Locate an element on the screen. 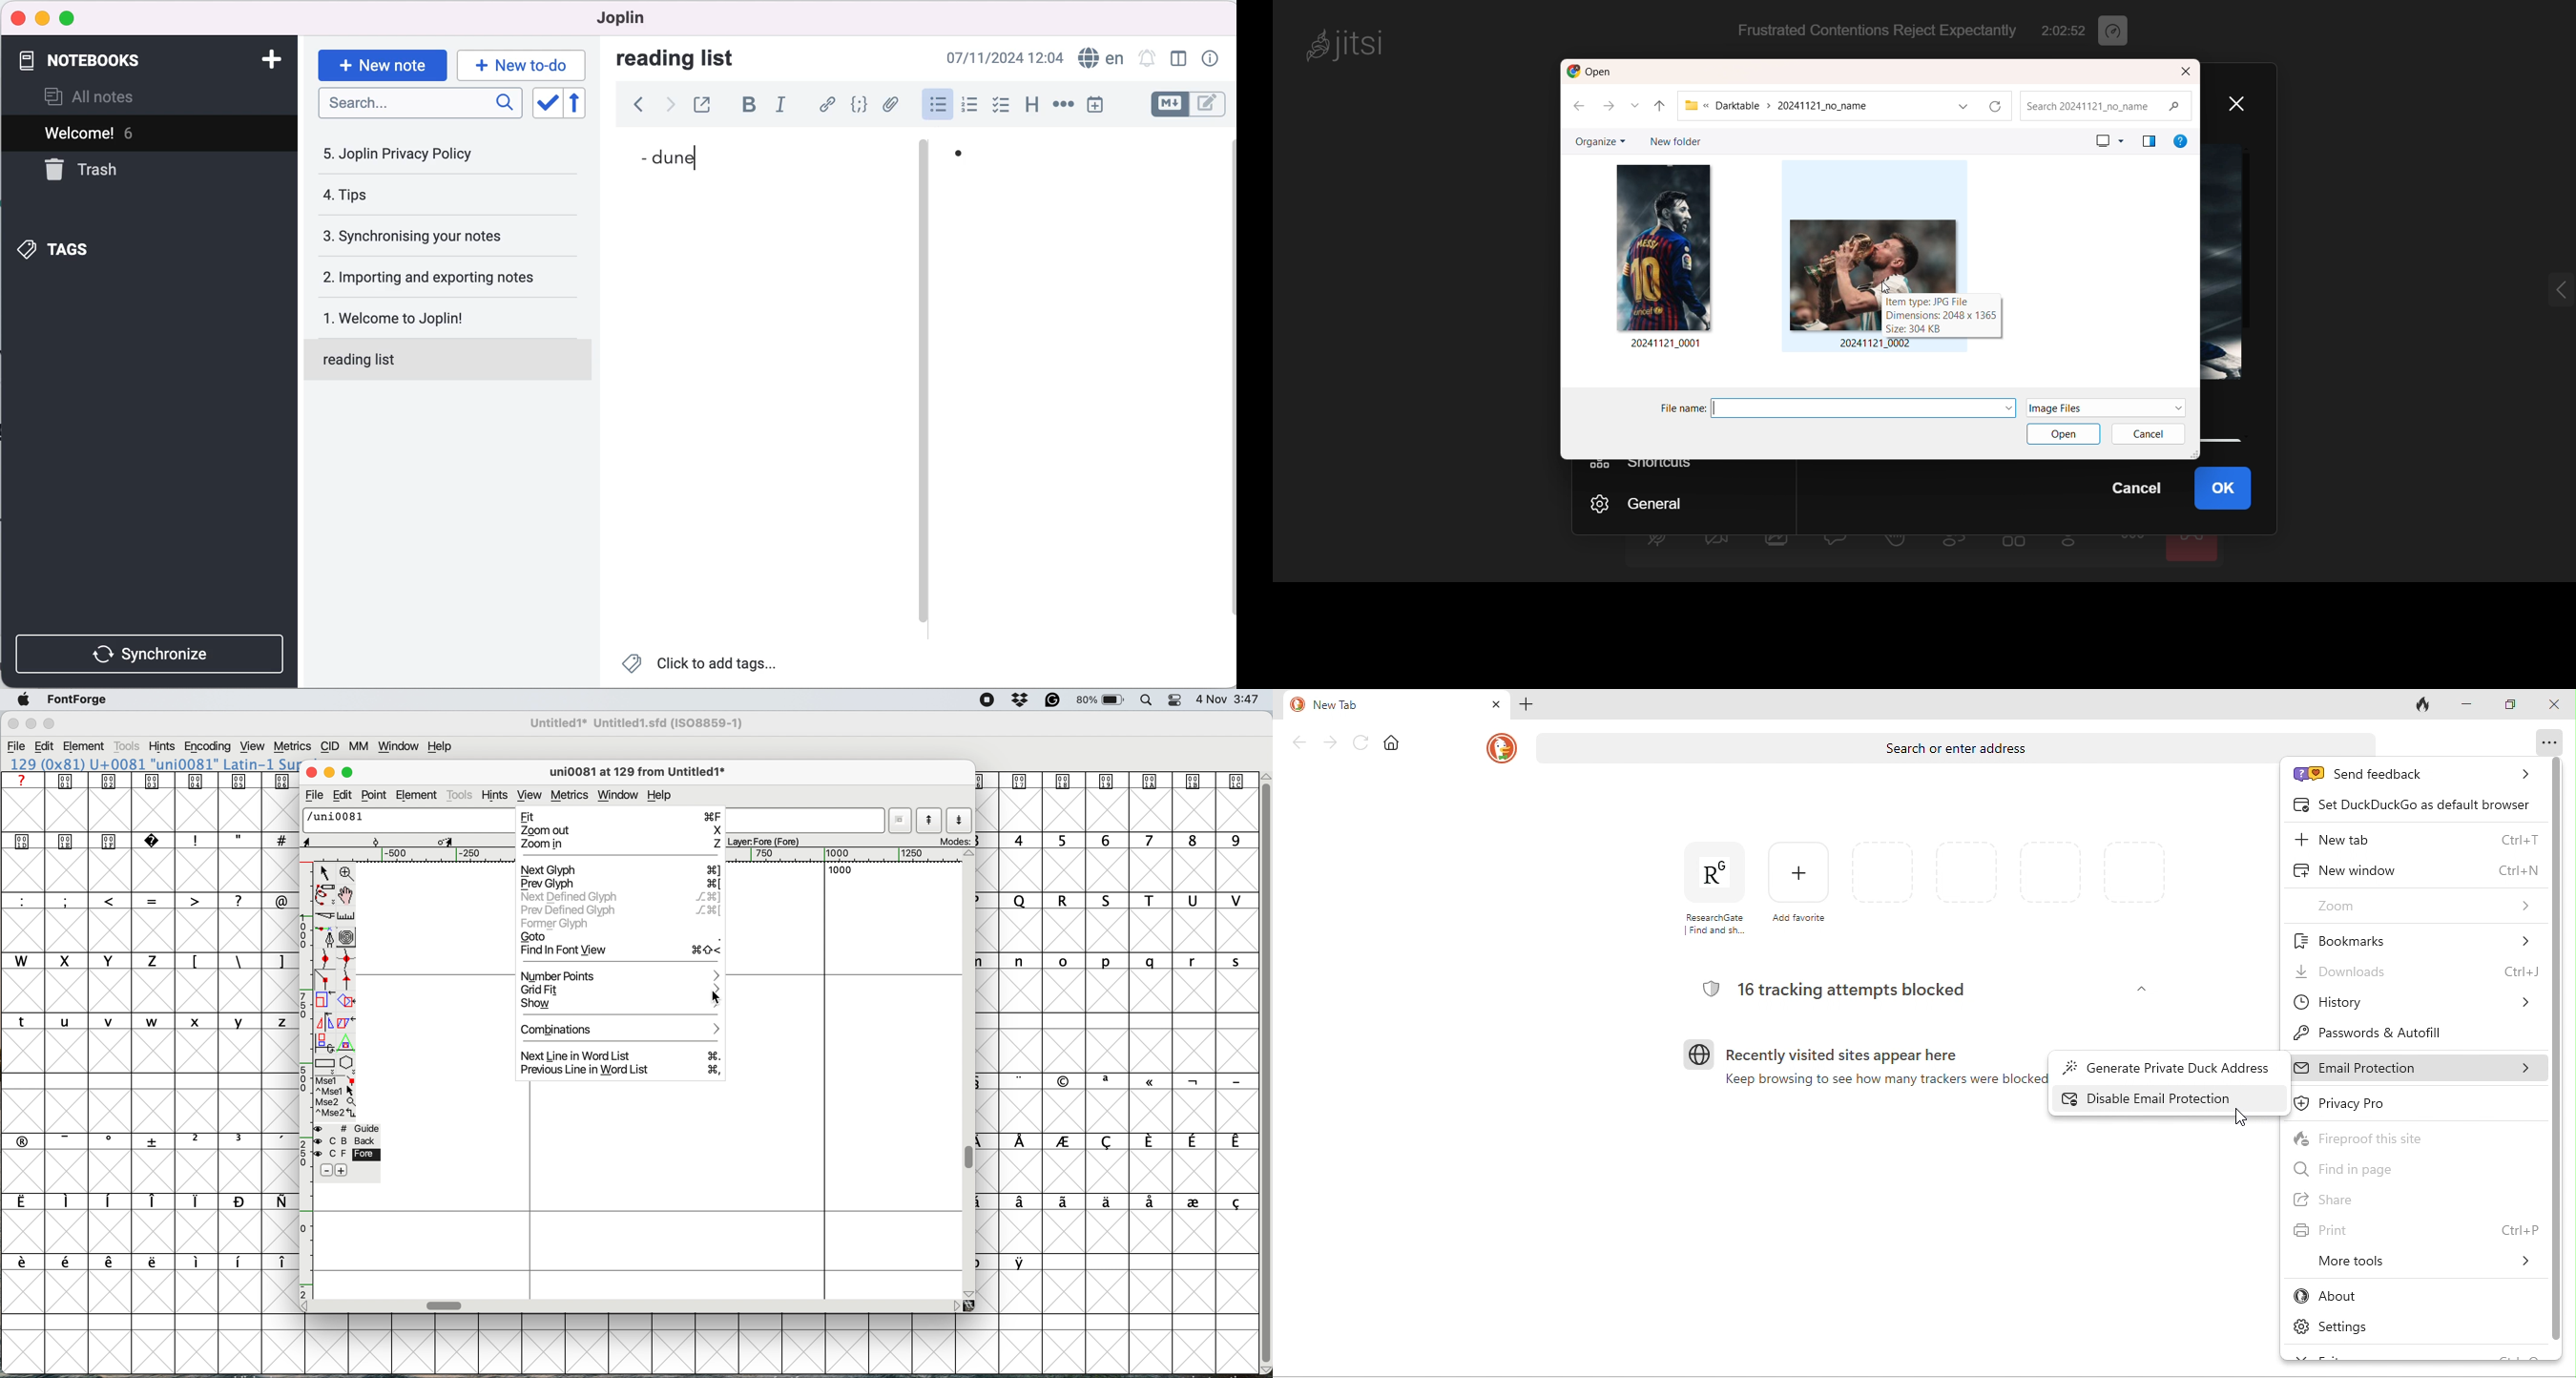  stars and polygons is located at coordinates (348, 1064).